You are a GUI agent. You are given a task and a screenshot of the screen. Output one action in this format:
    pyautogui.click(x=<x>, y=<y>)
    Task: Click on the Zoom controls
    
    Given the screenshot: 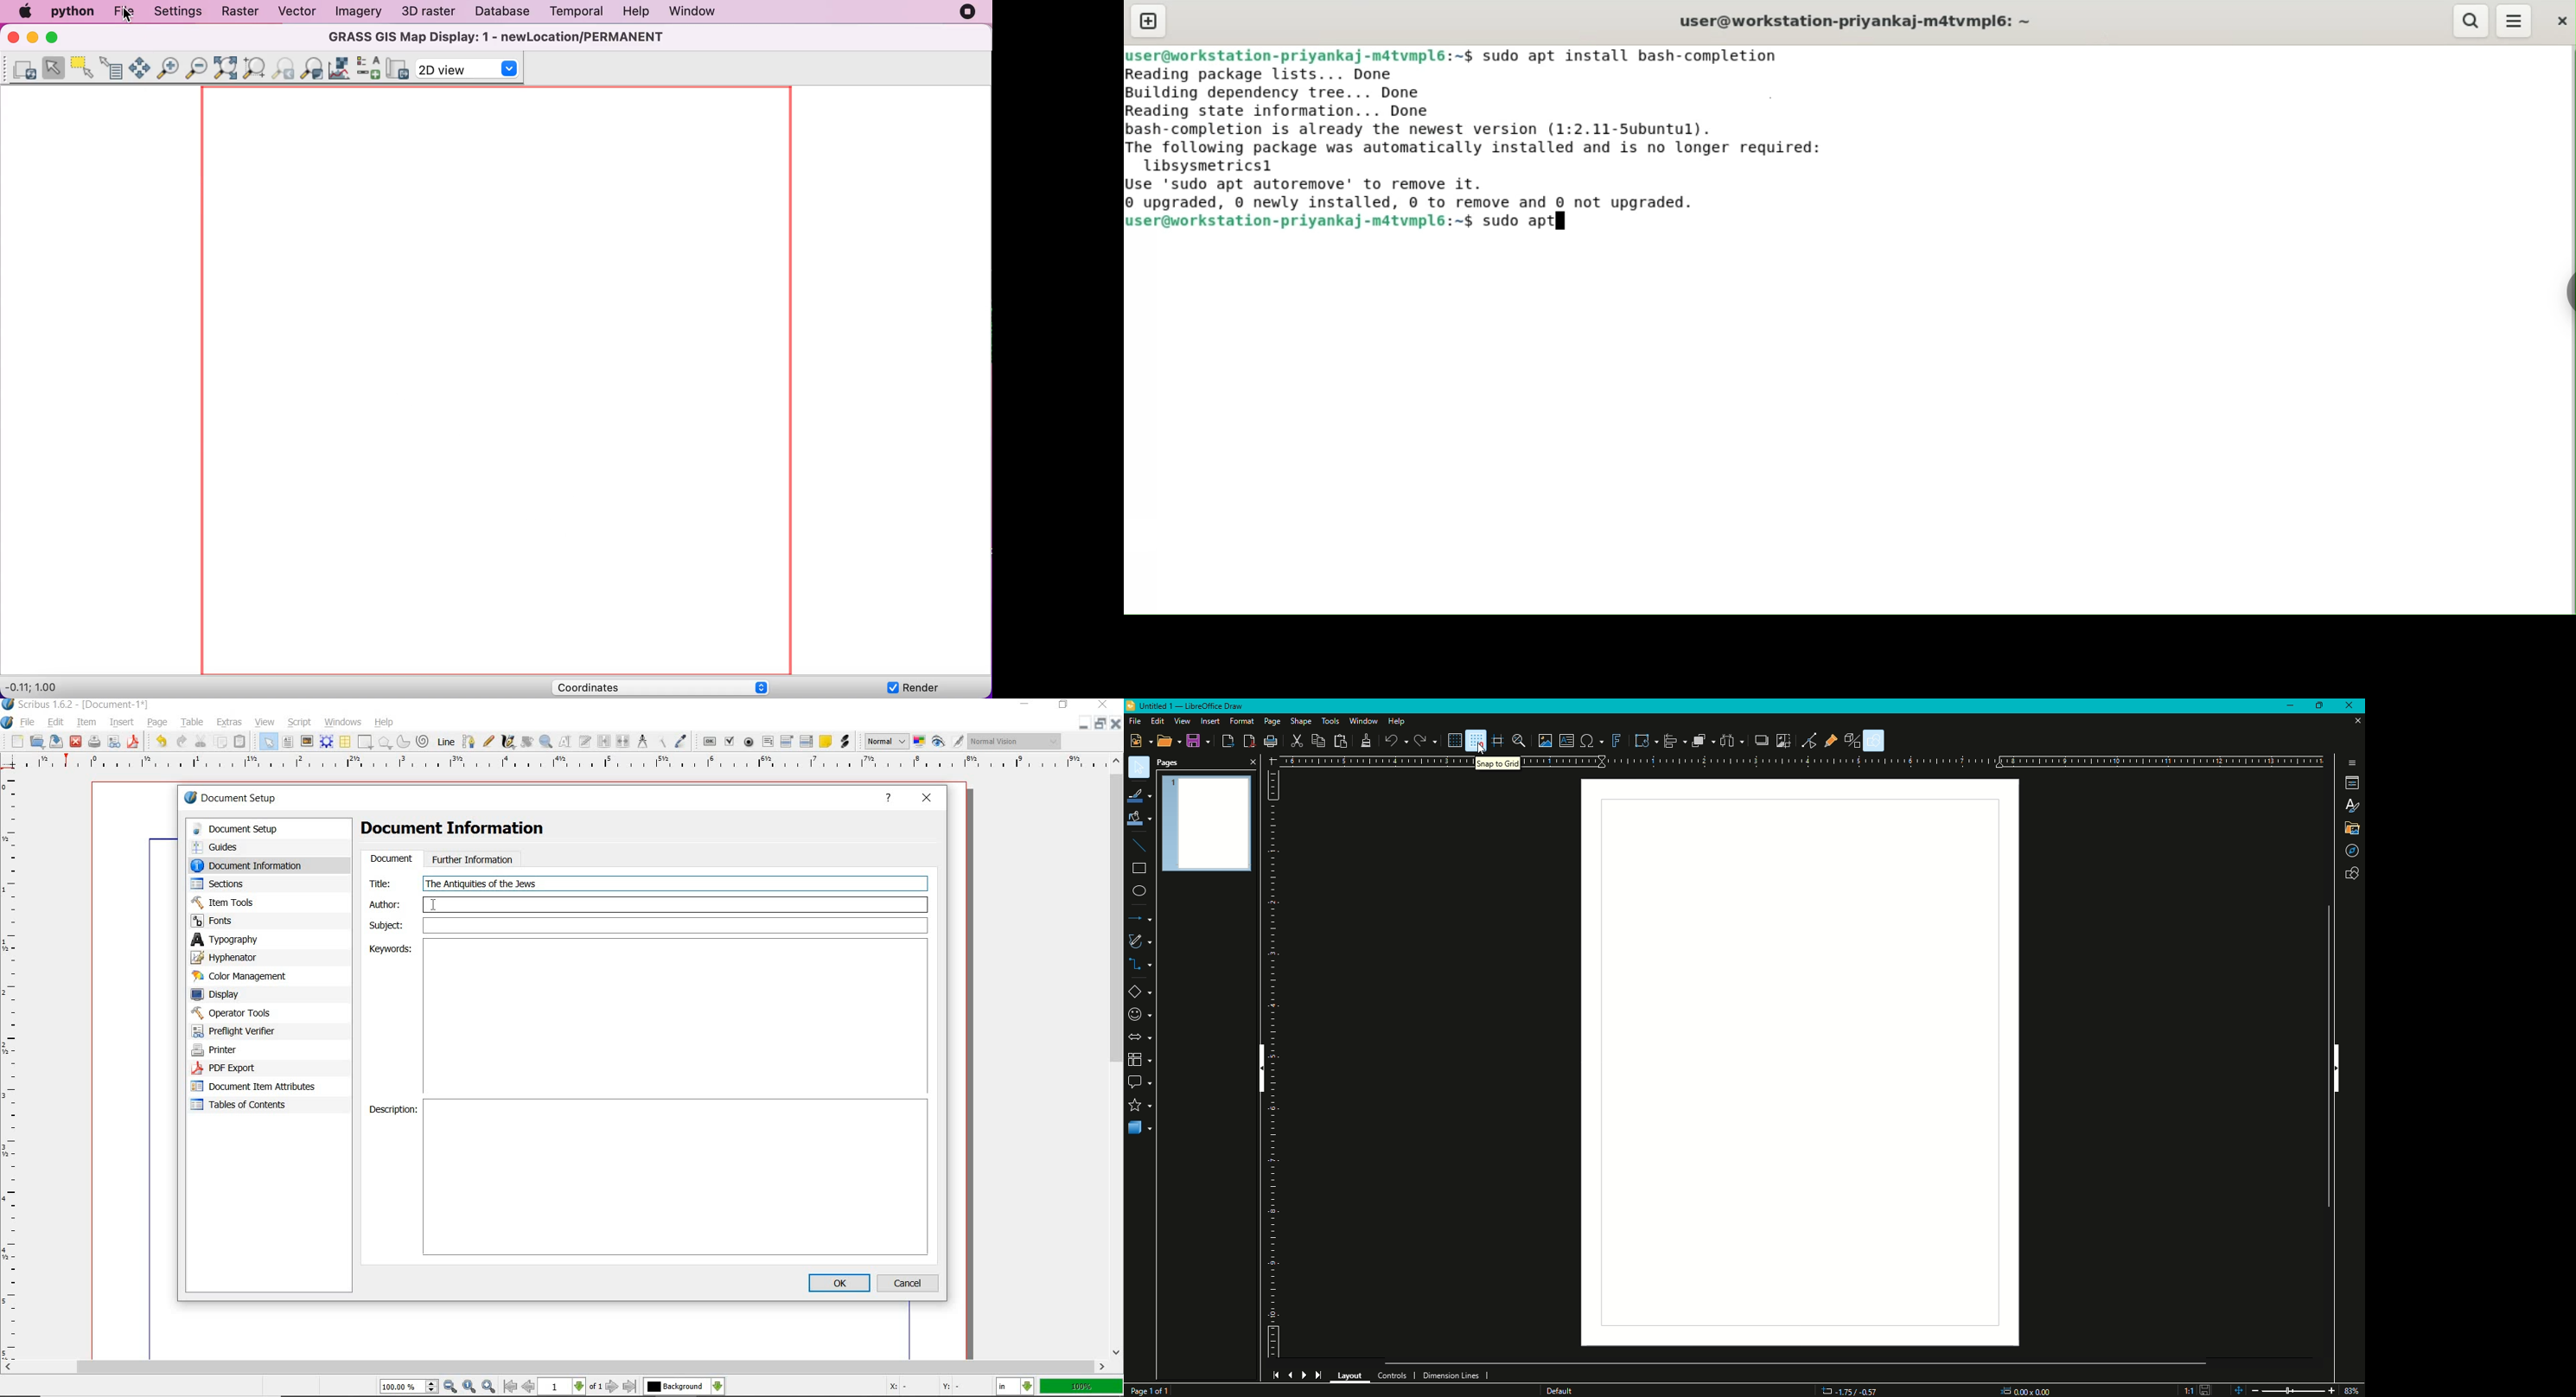 What is the action you would take?
    pyautogui.click(x=2234, y=1389)
    